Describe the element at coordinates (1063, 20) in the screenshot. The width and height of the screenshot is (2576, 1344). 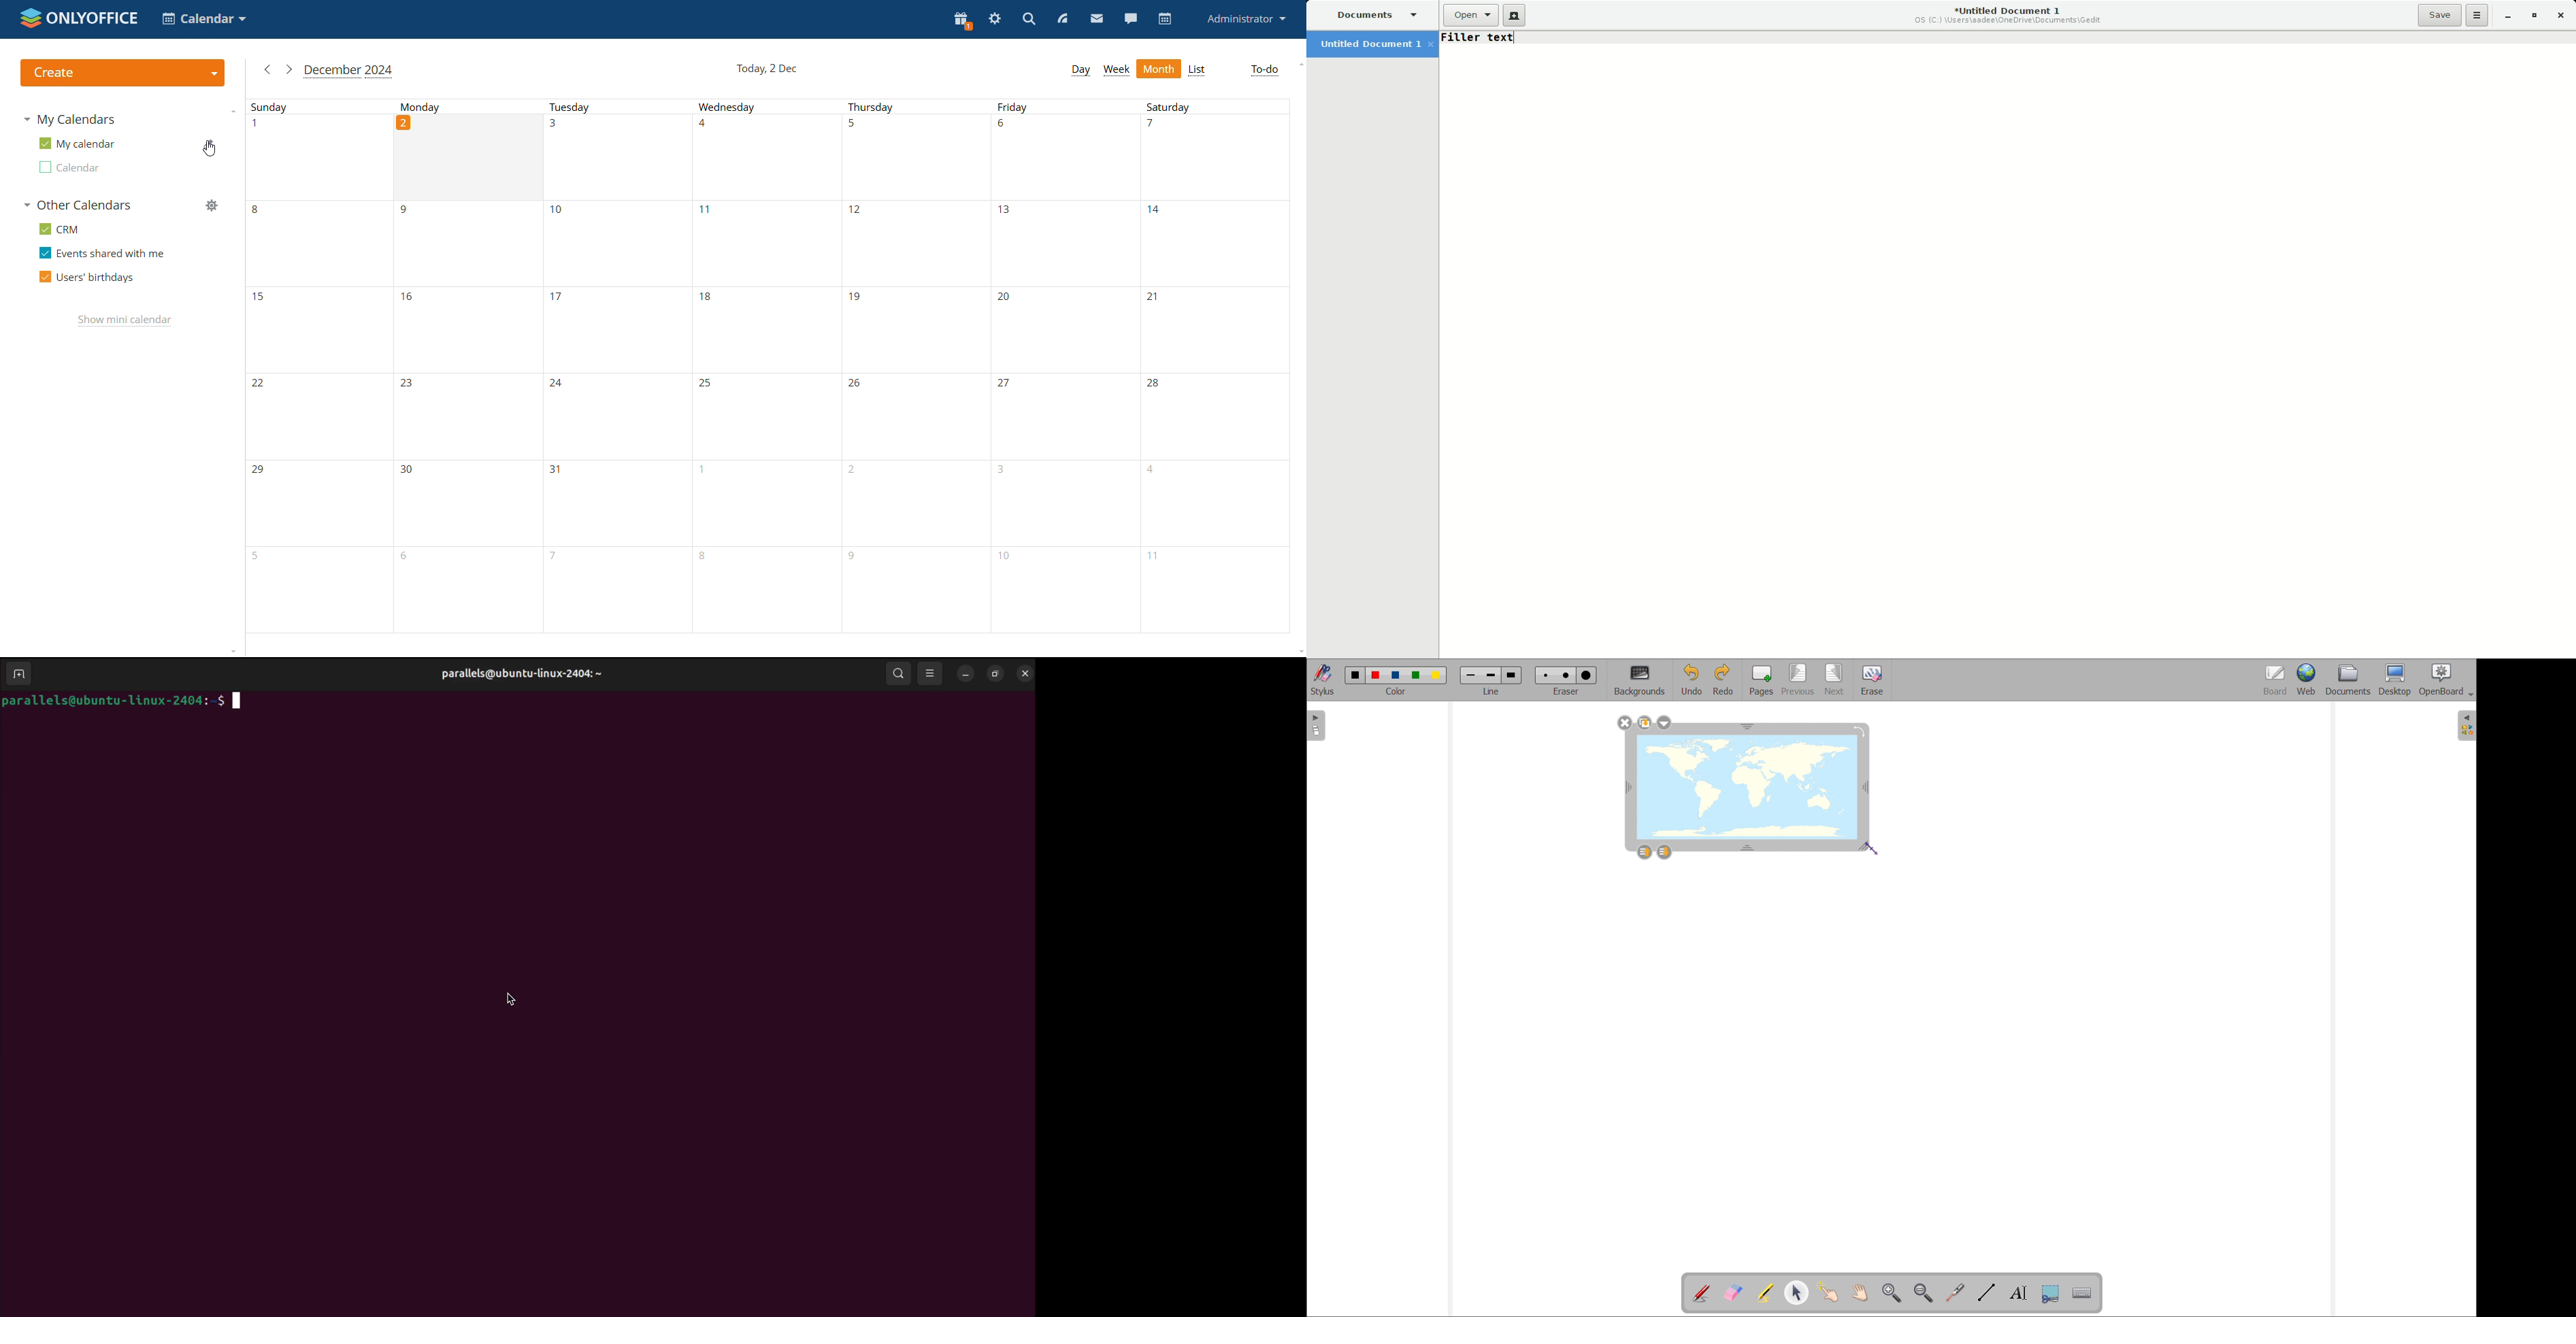
I see `feed` at that location.